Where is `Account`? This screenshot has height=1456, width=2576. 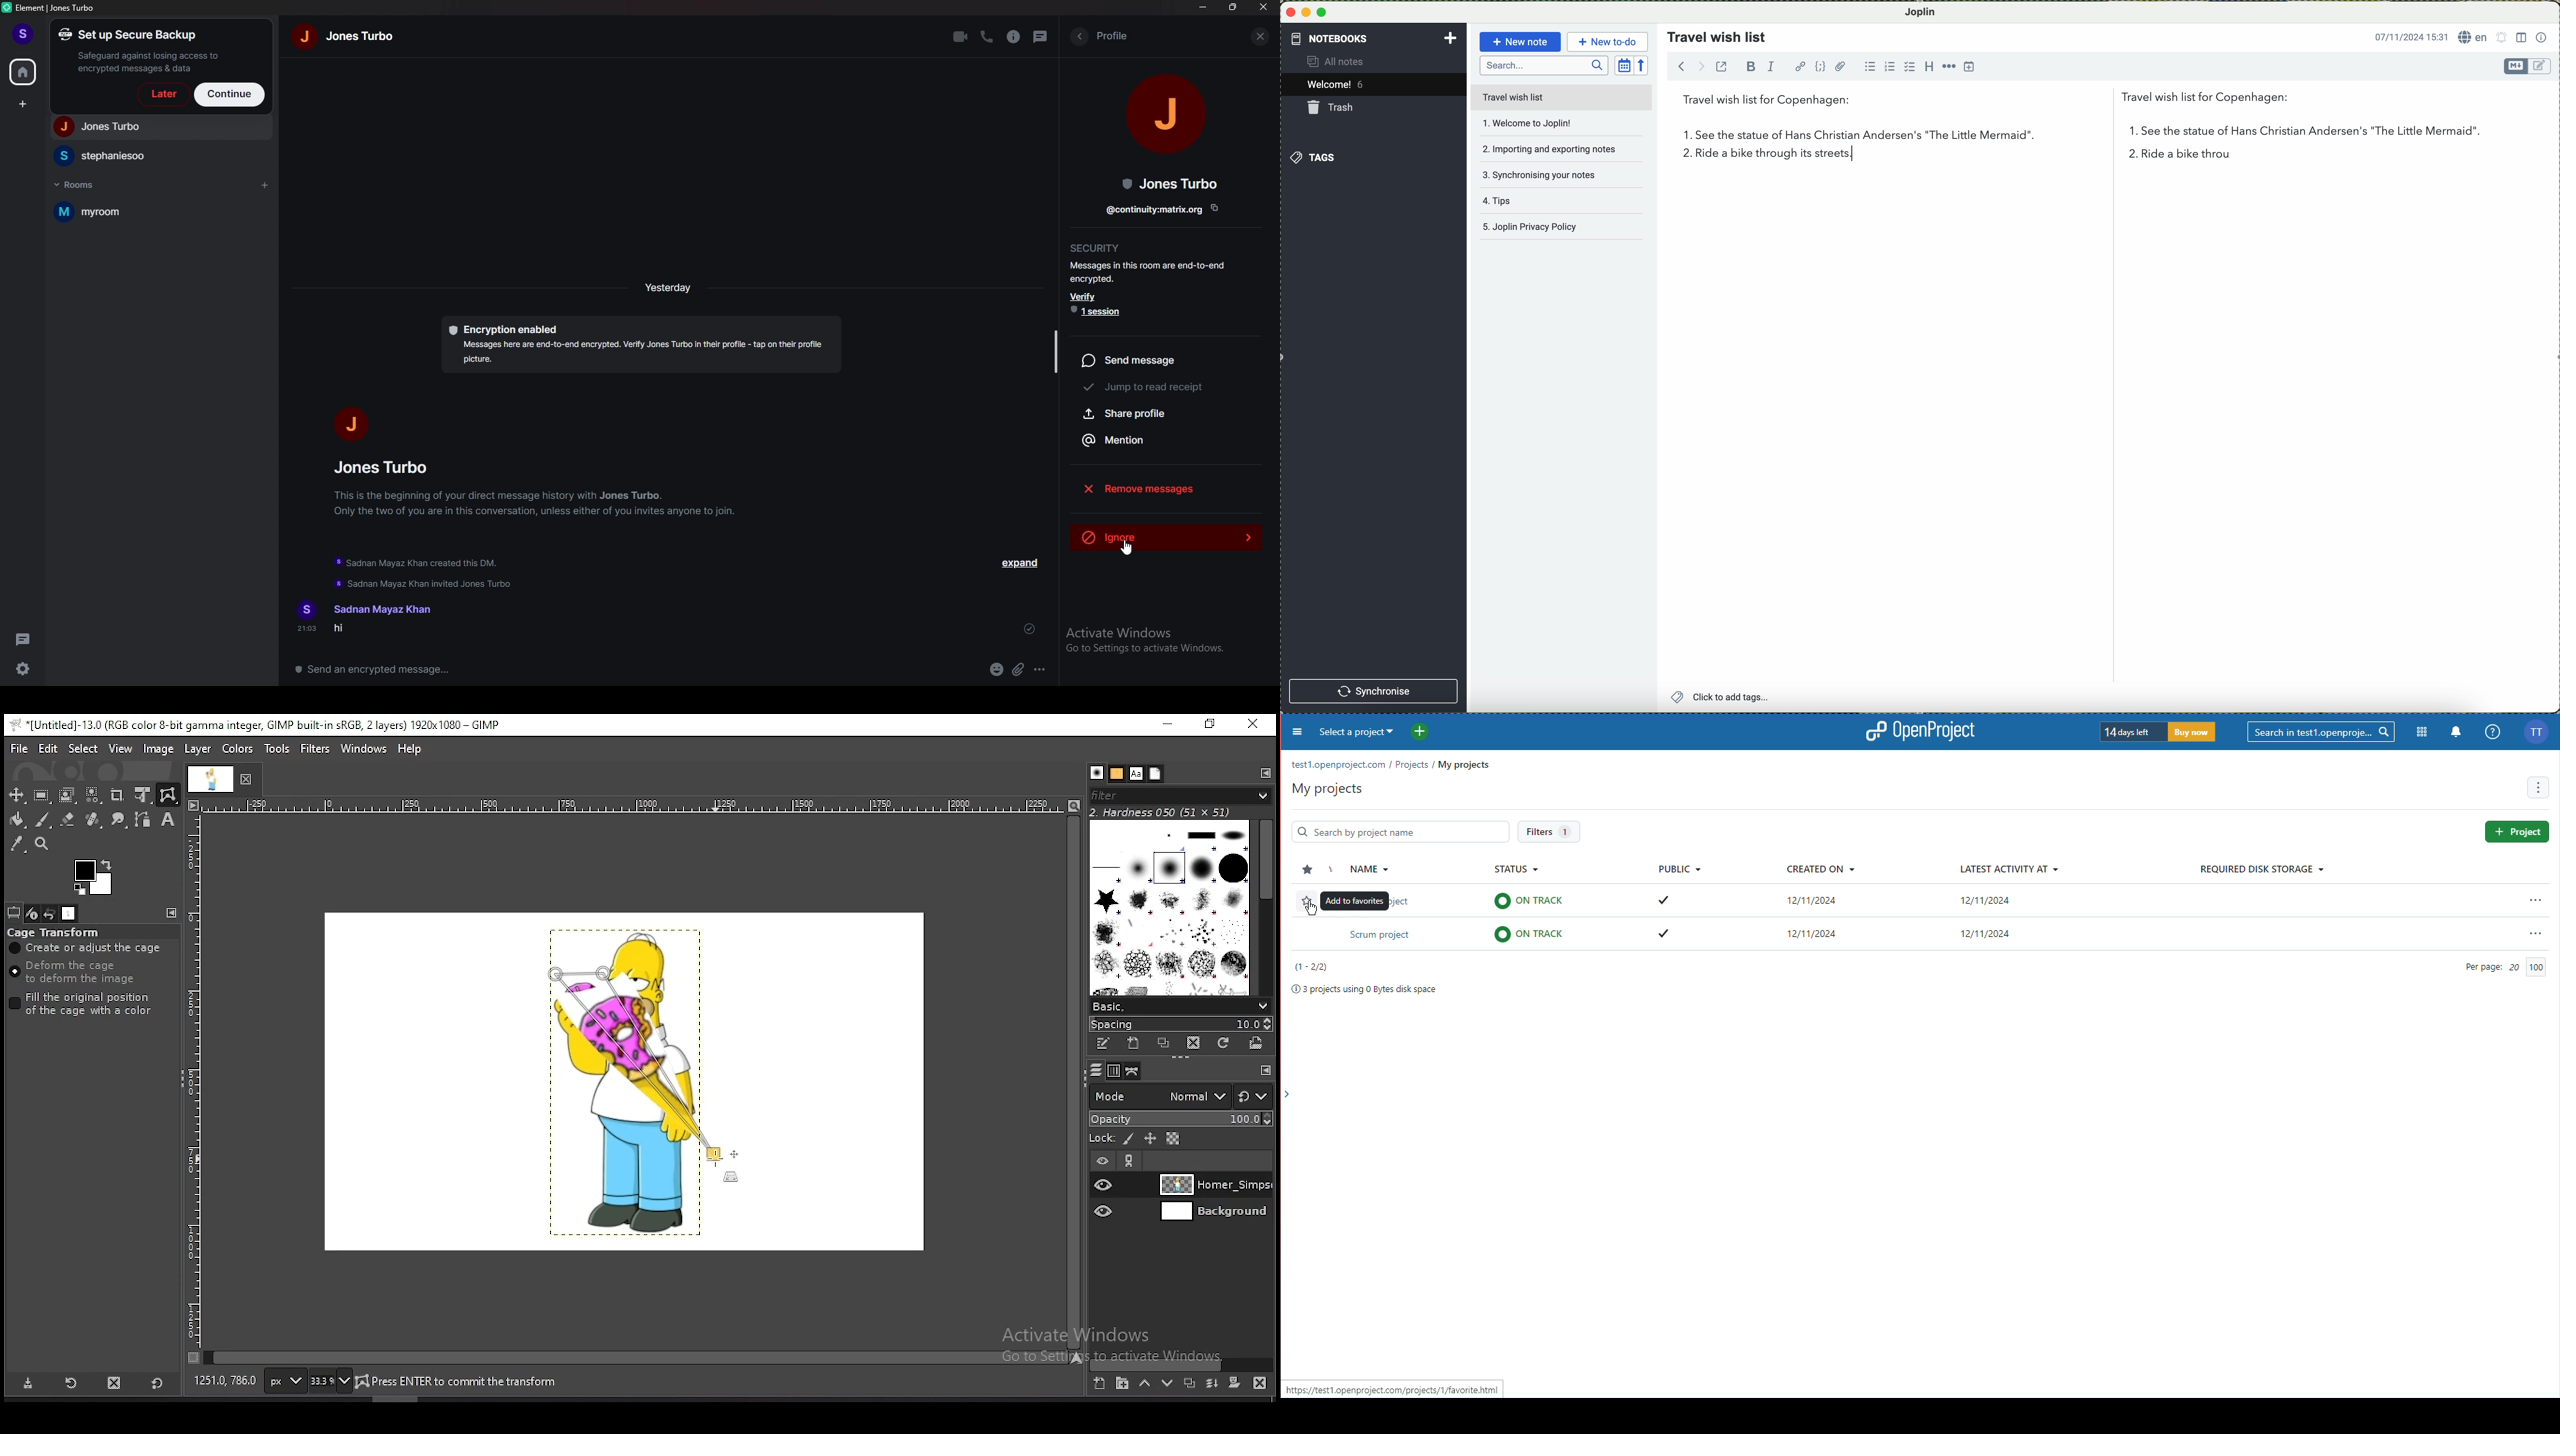 Account is located at coordinates (2537, 732).